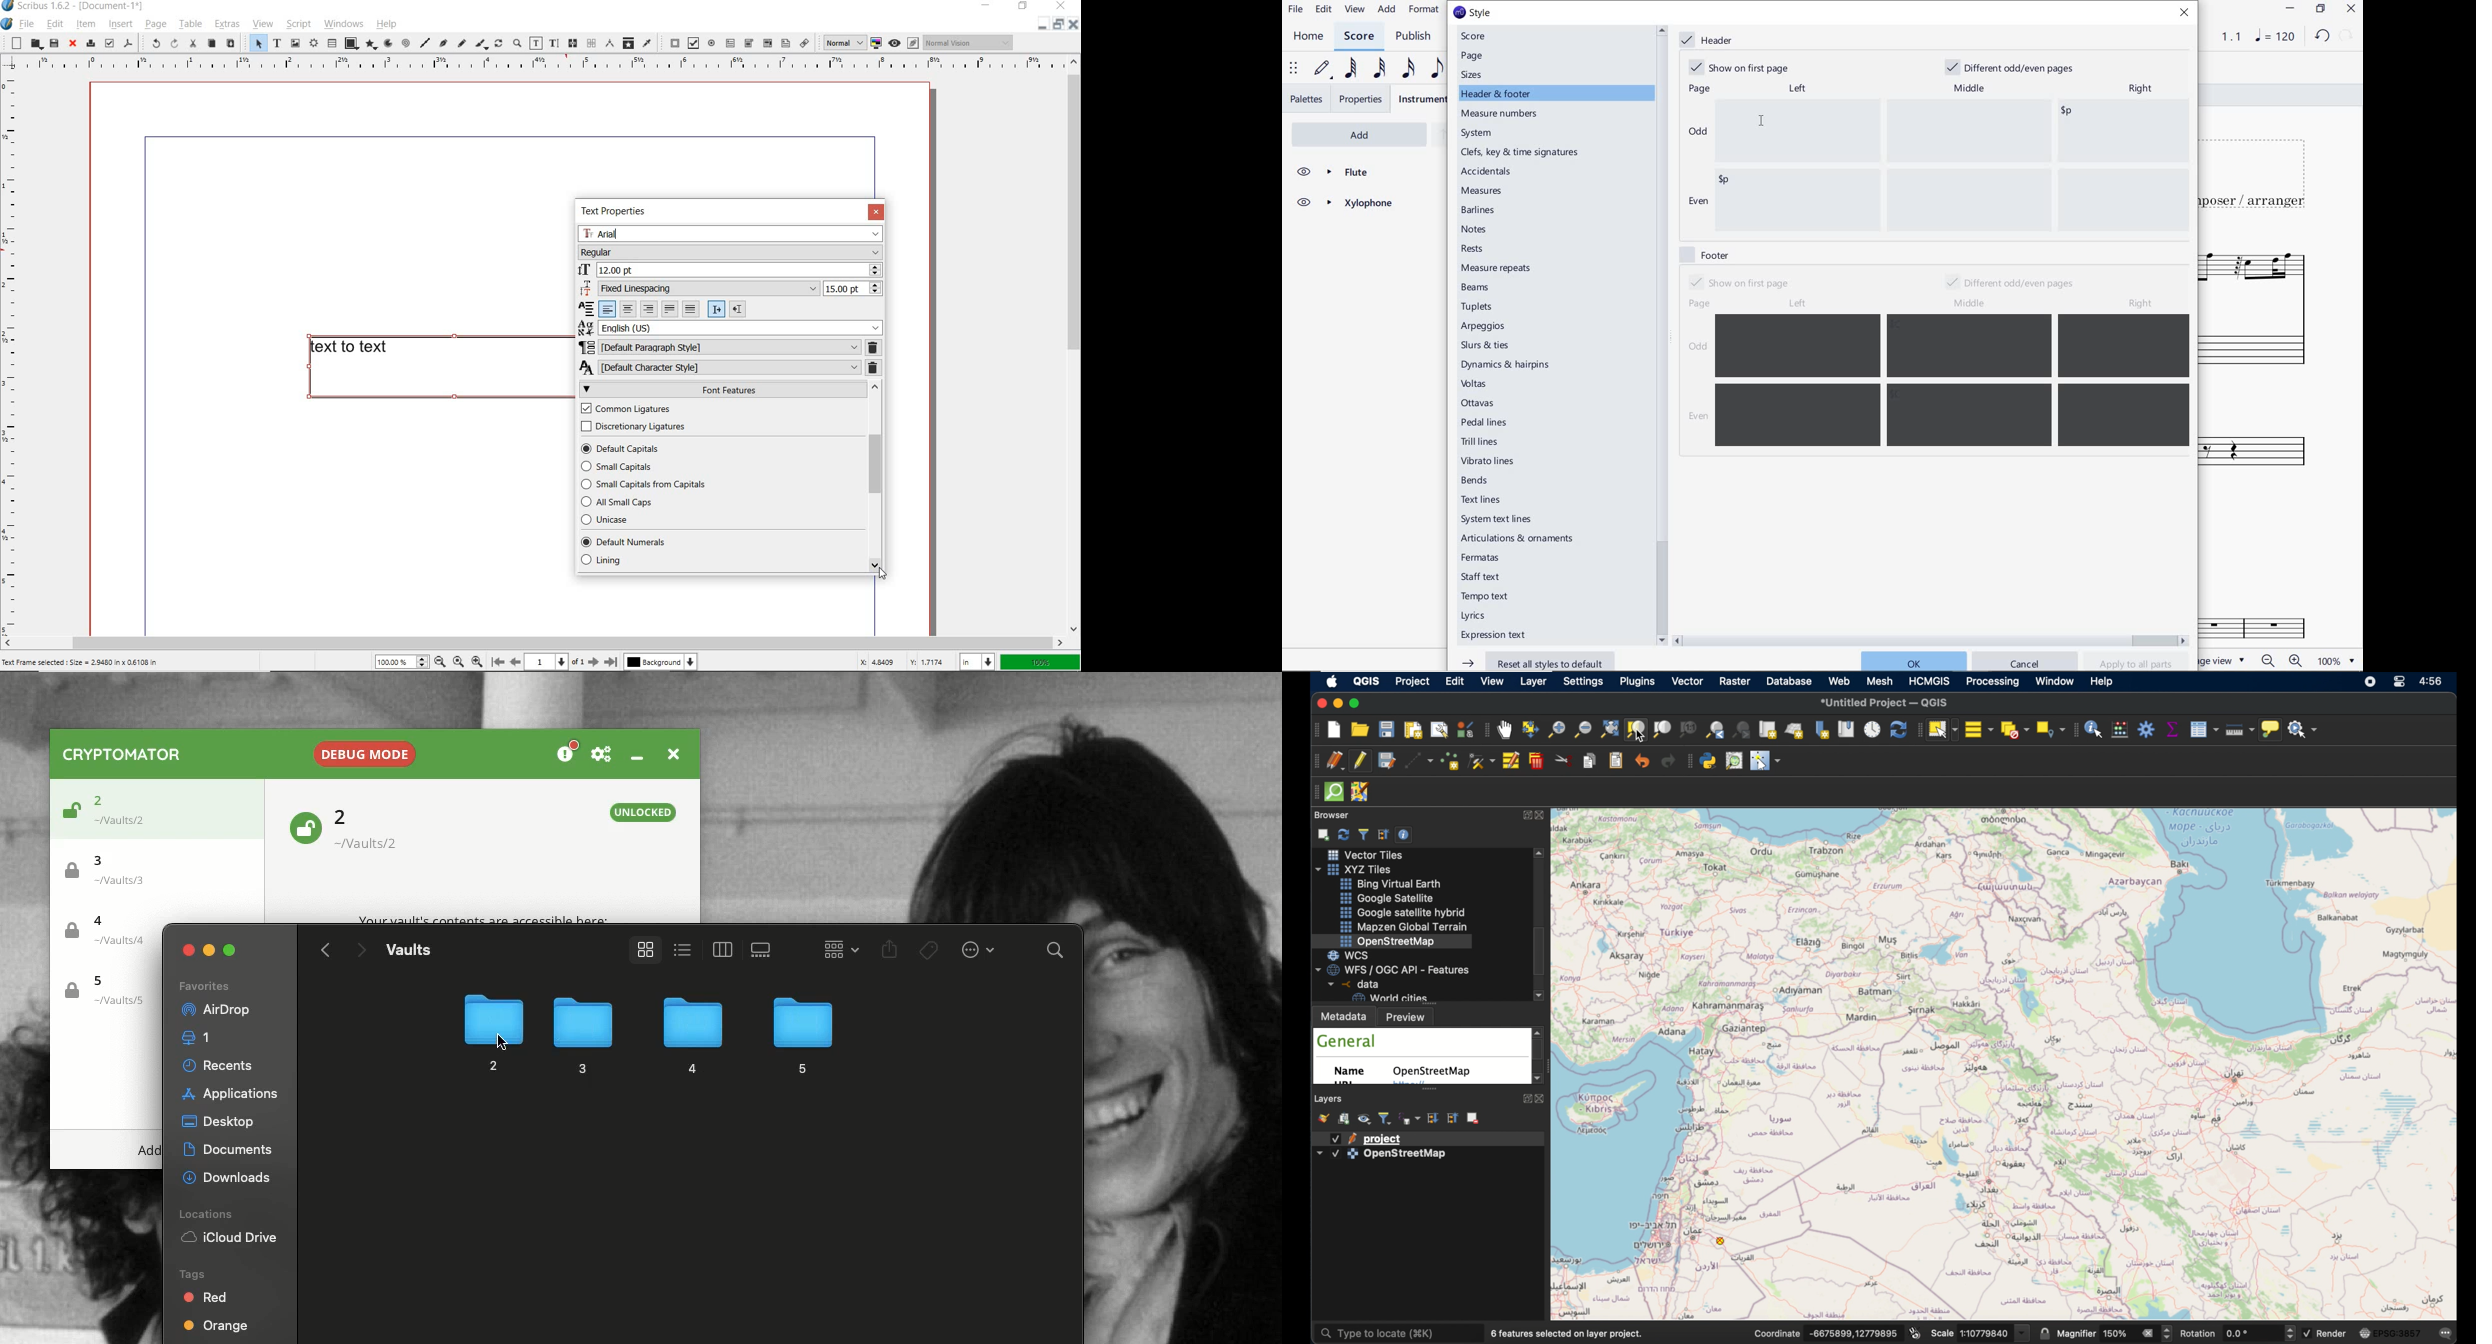  What do you see at coordinates (1424, 10) in the screenshot?
I see `FORMAT` at bounding box center [1424, 10].